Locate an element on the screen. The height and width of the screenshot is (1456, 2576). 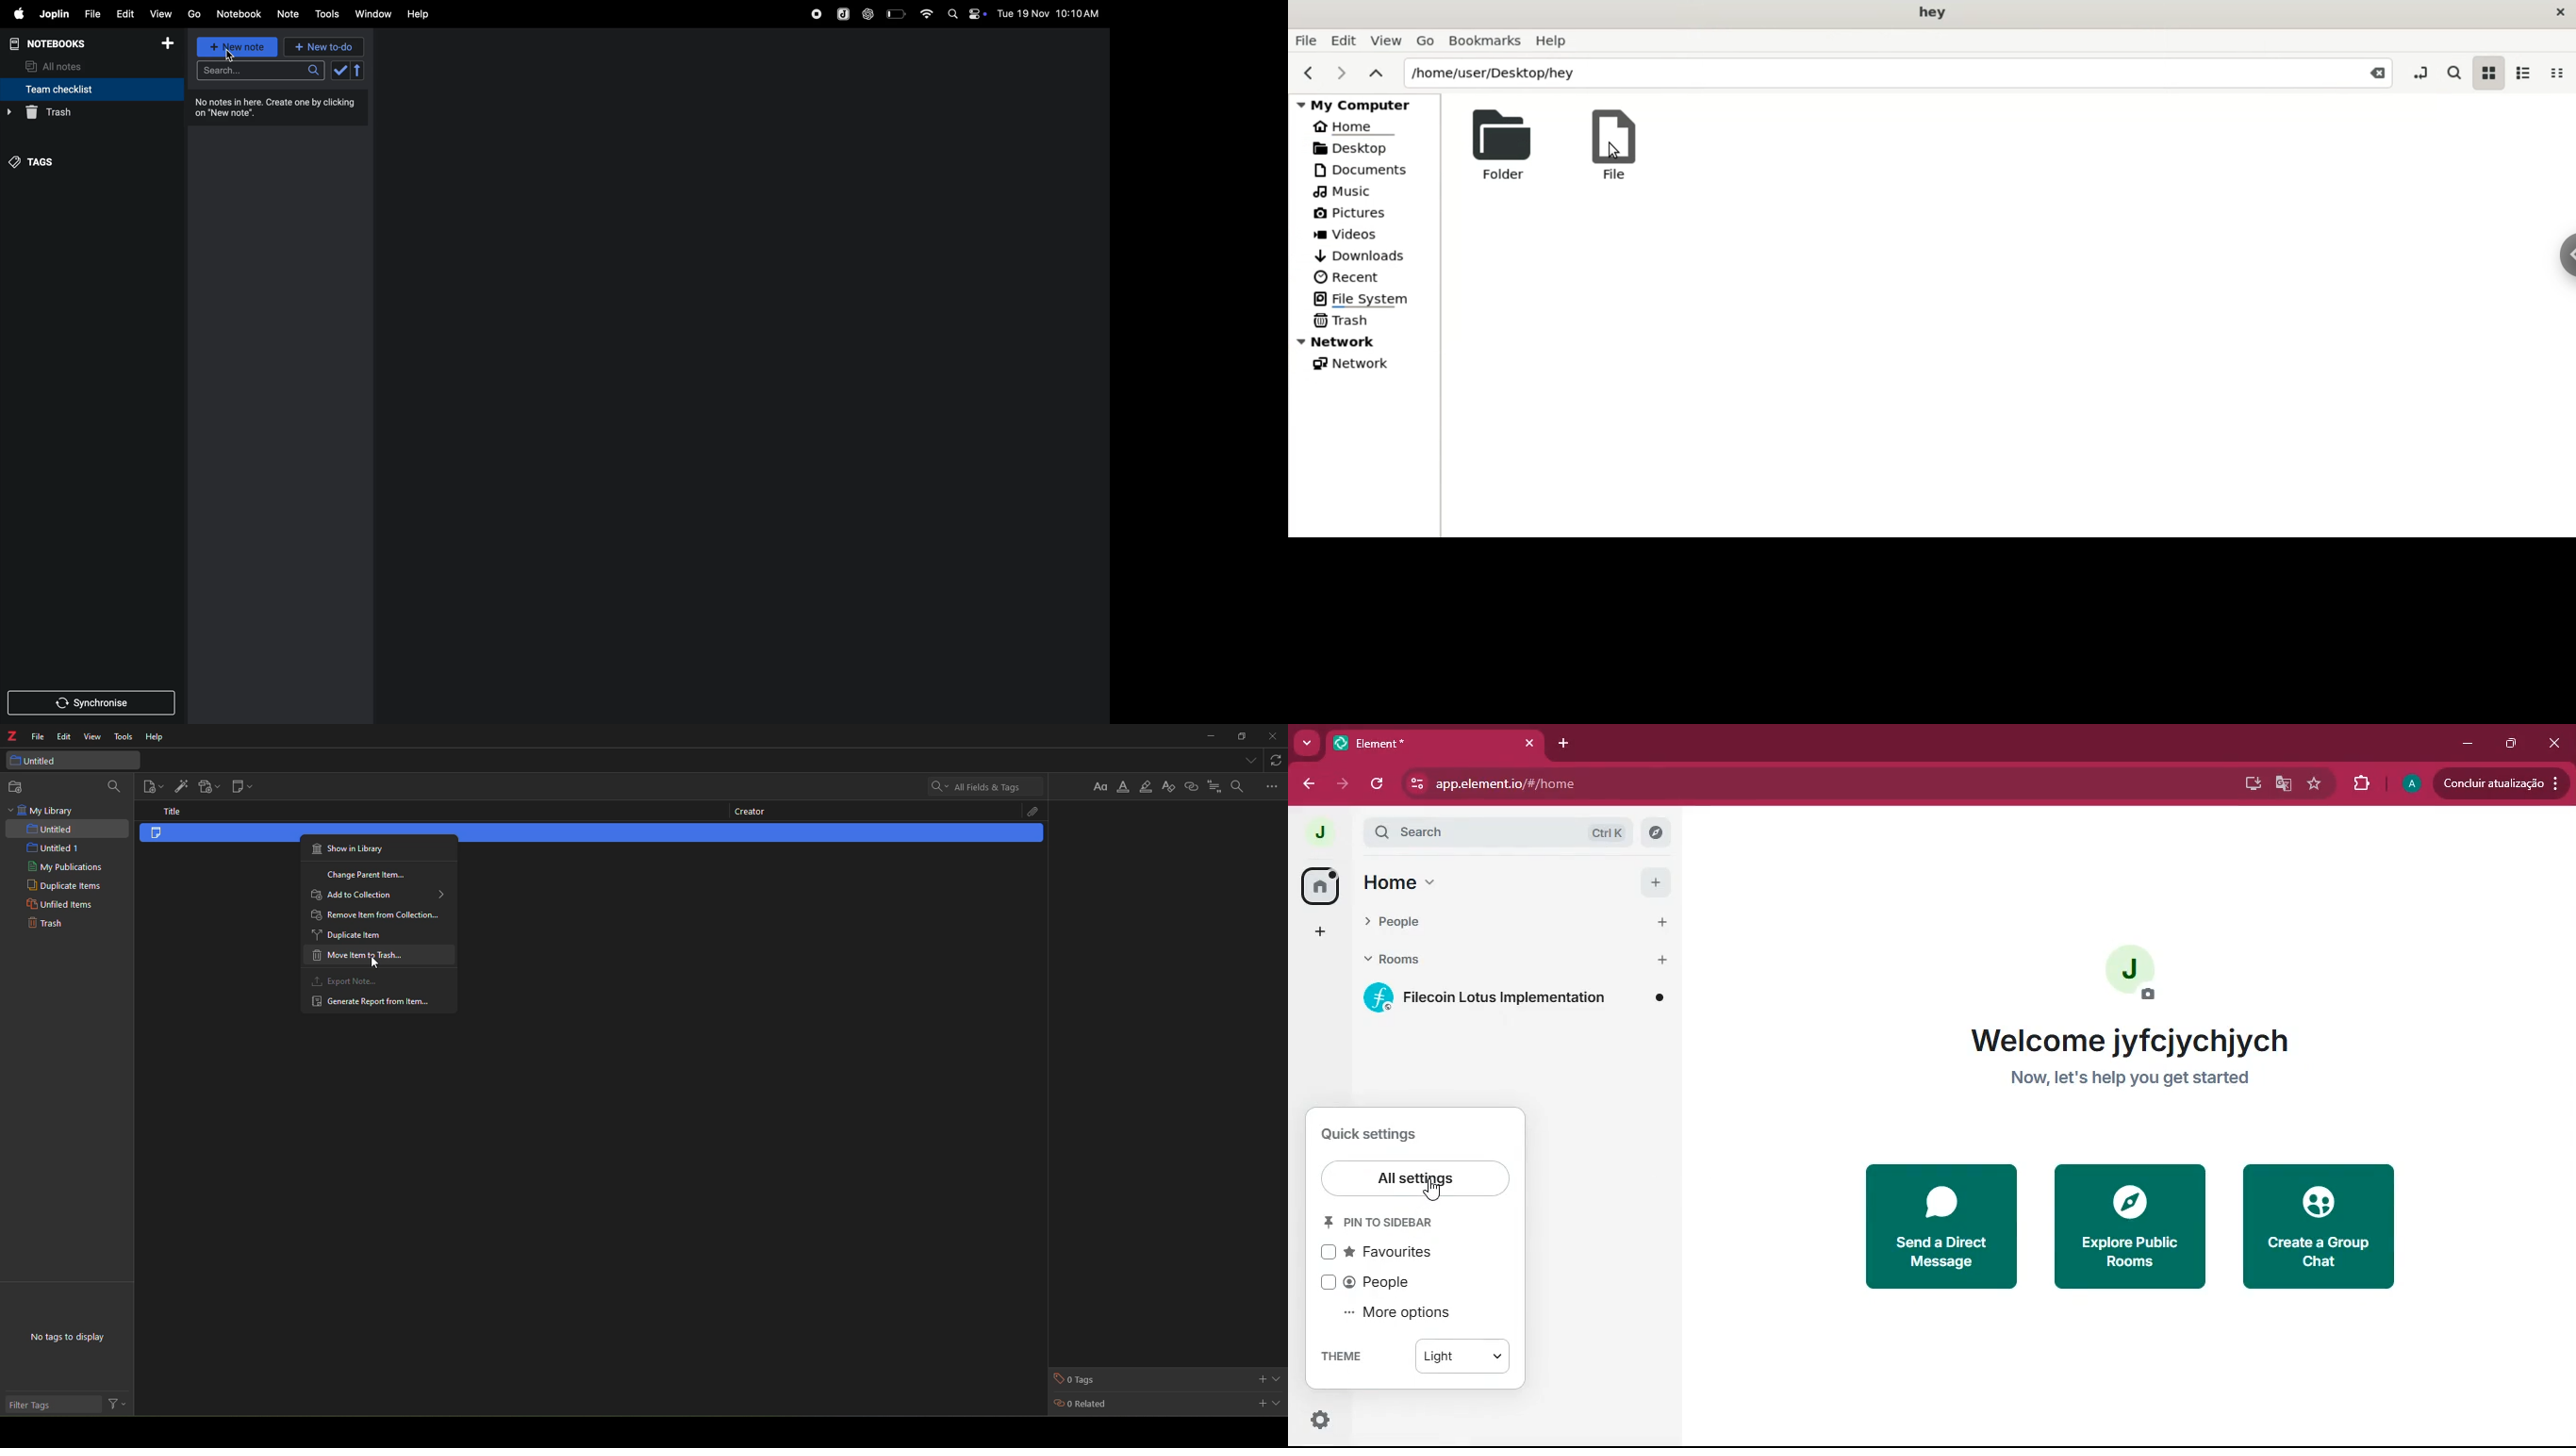
 is located at coordinates (1102, 786).